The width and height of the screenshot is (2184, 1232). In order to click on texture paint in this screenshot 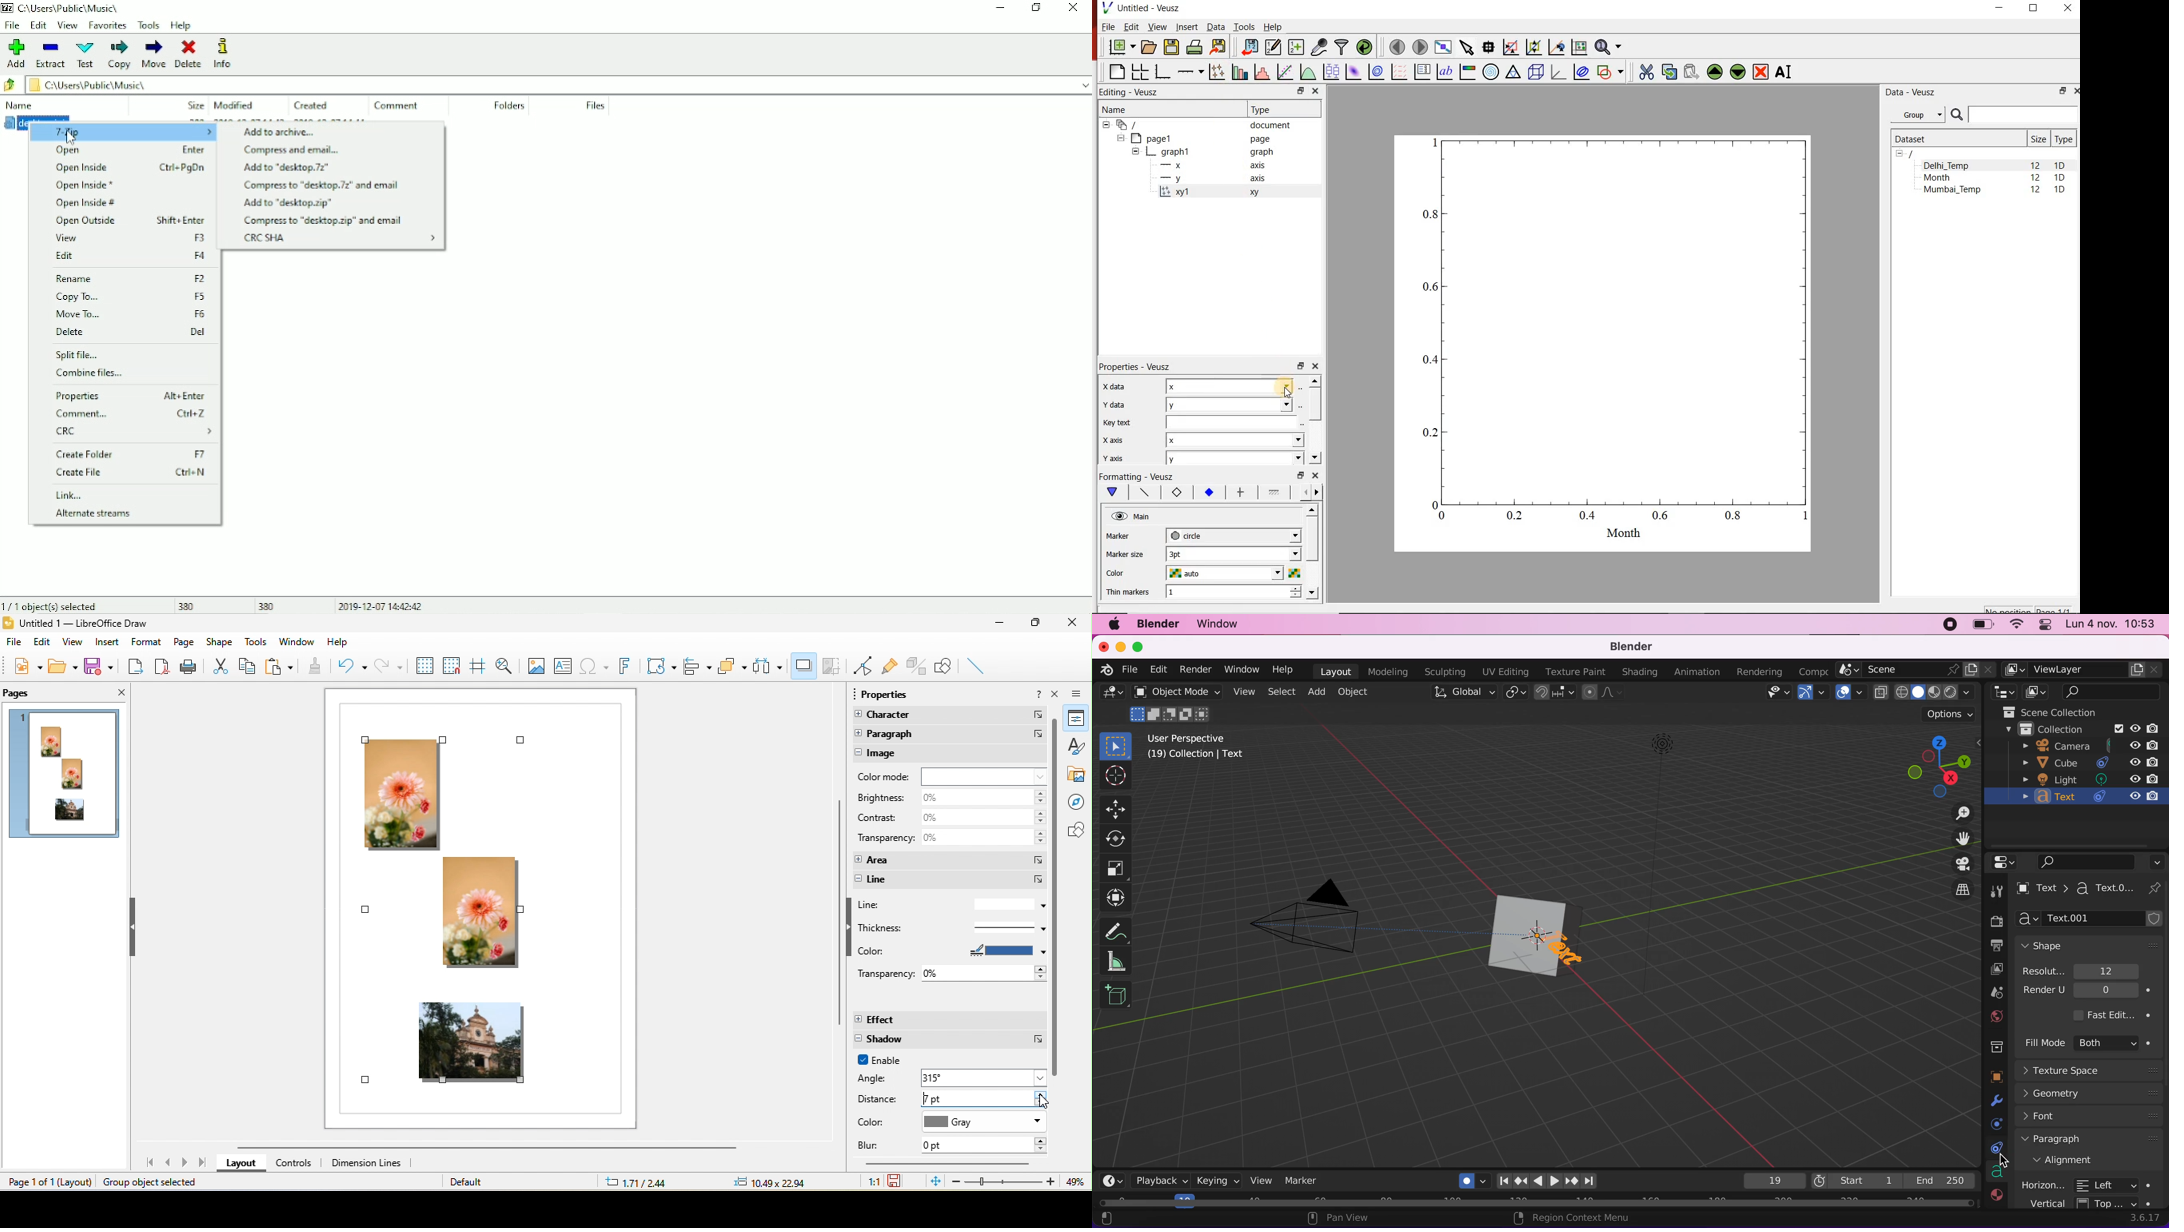, I will do `click(1578, 672)`.